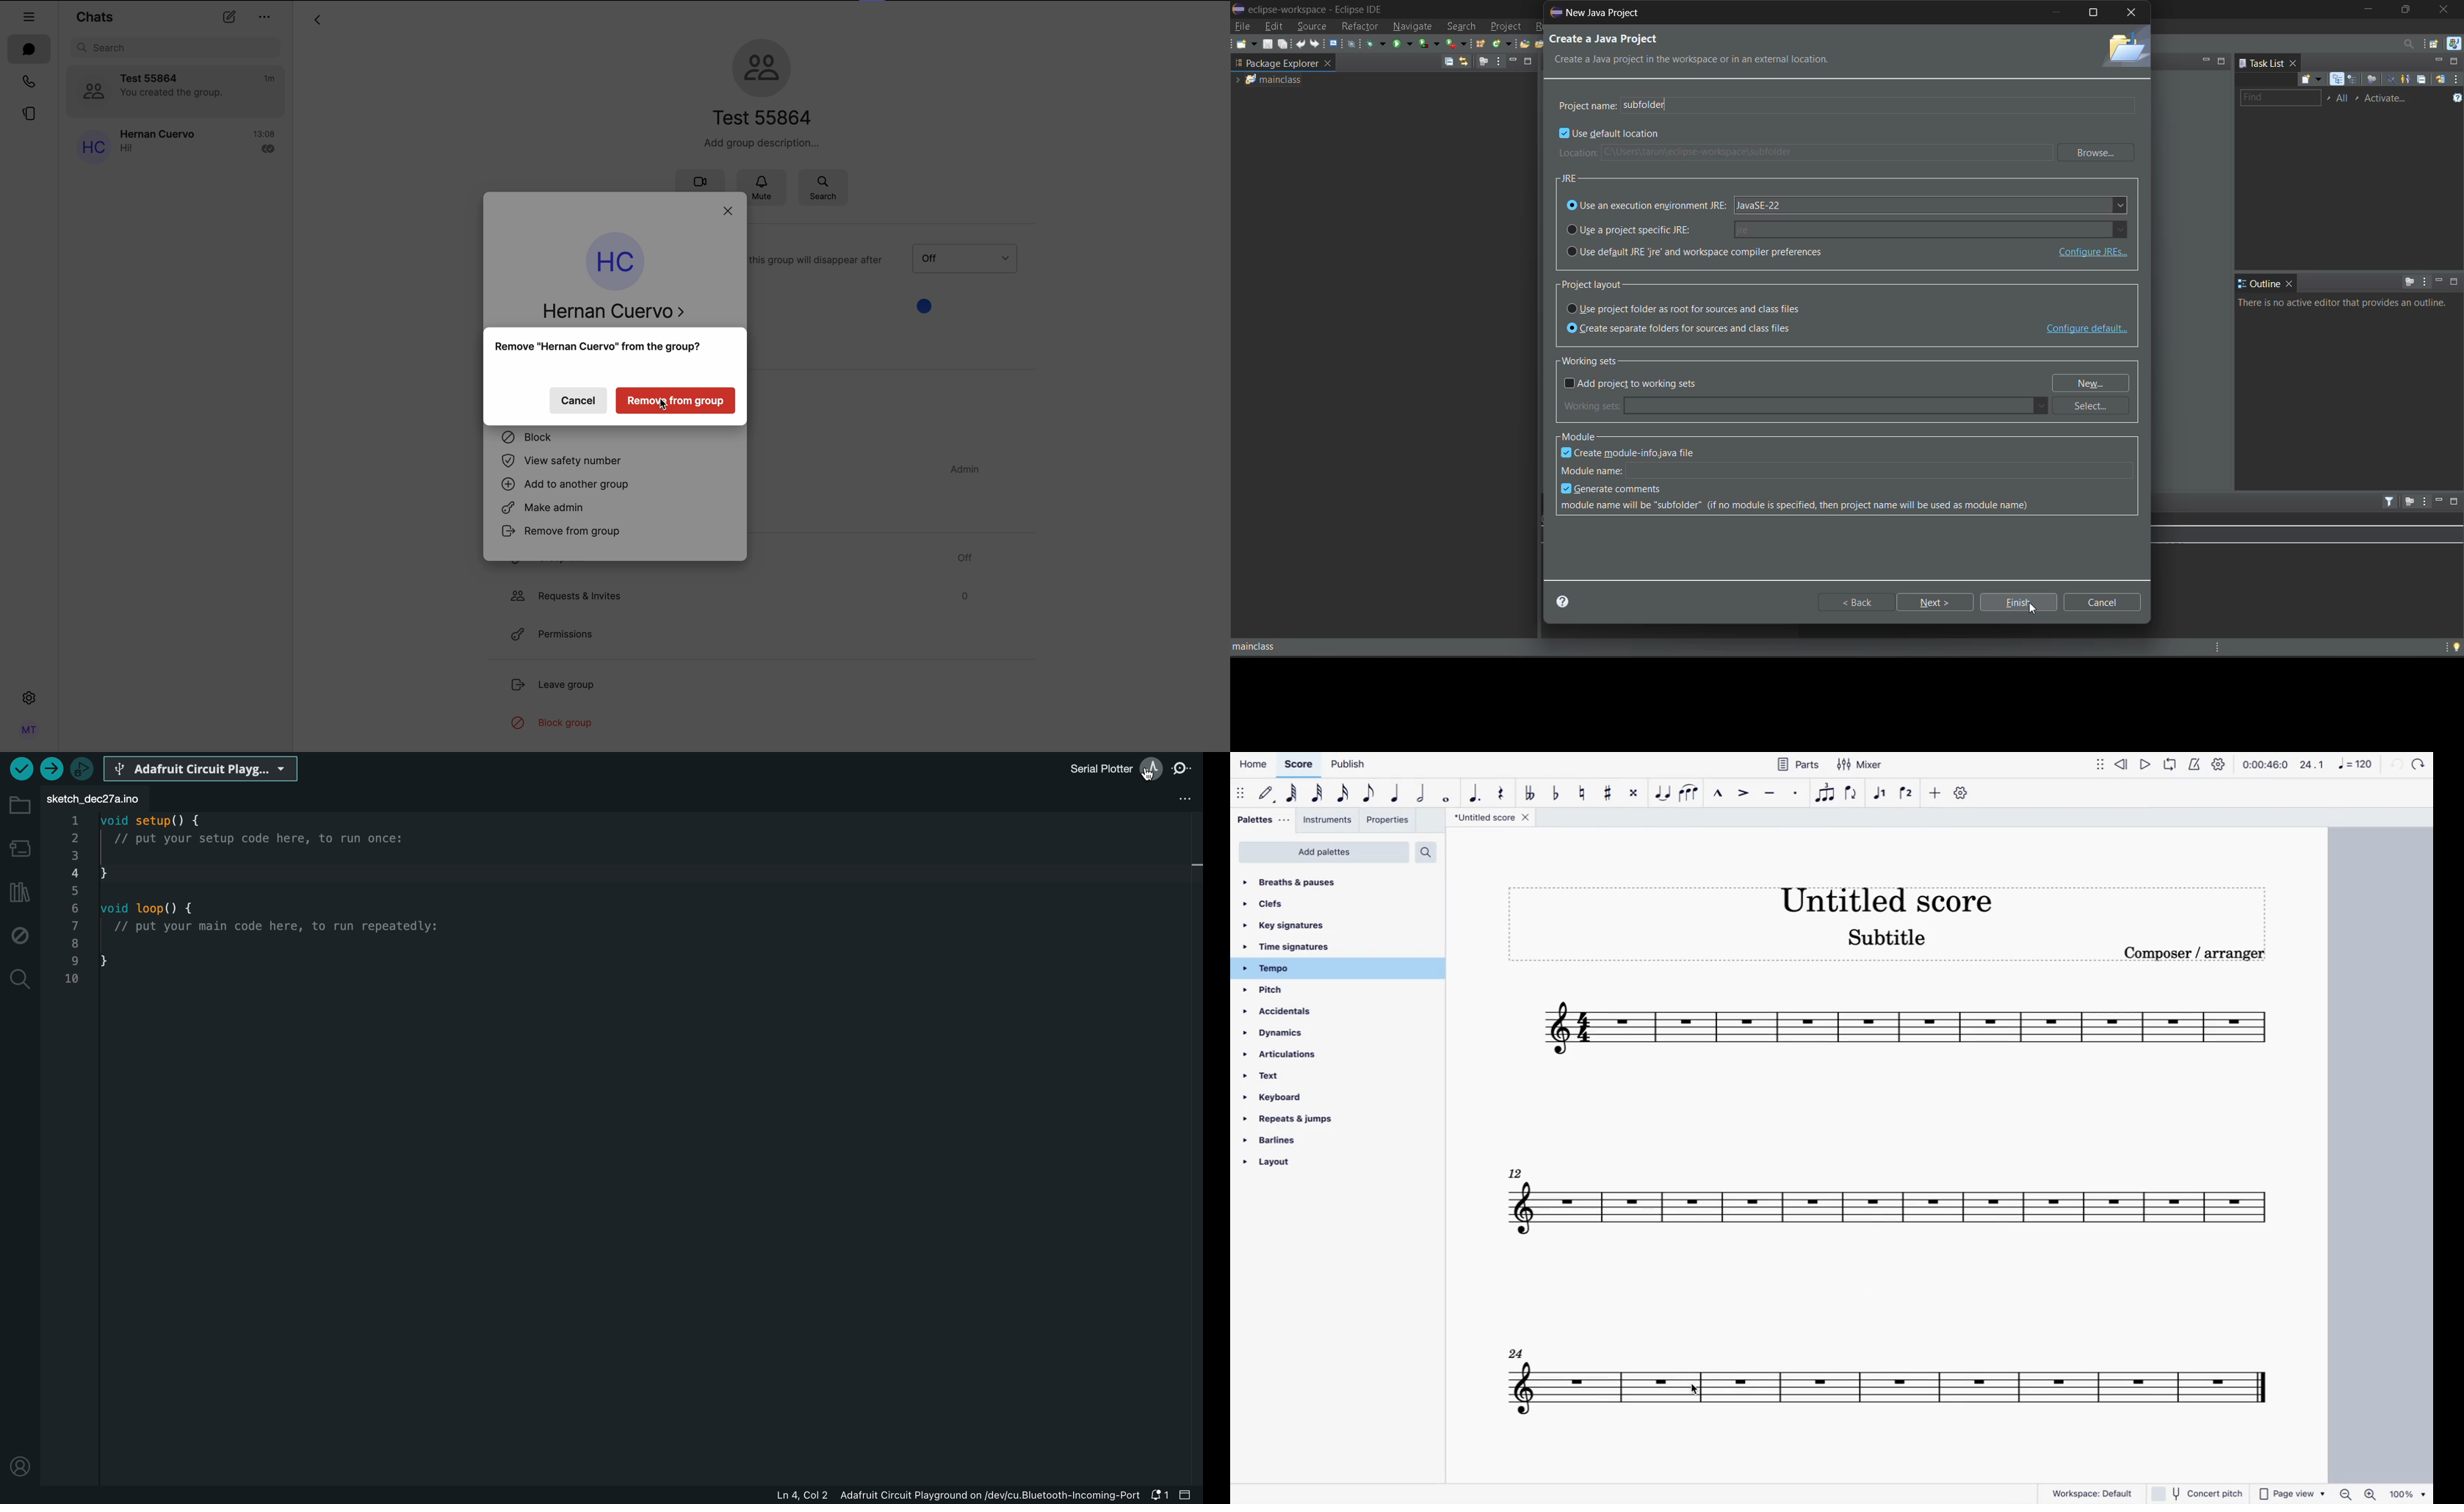 This screenshot has height=1512, width=2464. Describe the element at coordinates (1719, 794) in the screenshot. I see `marcato` at that location.